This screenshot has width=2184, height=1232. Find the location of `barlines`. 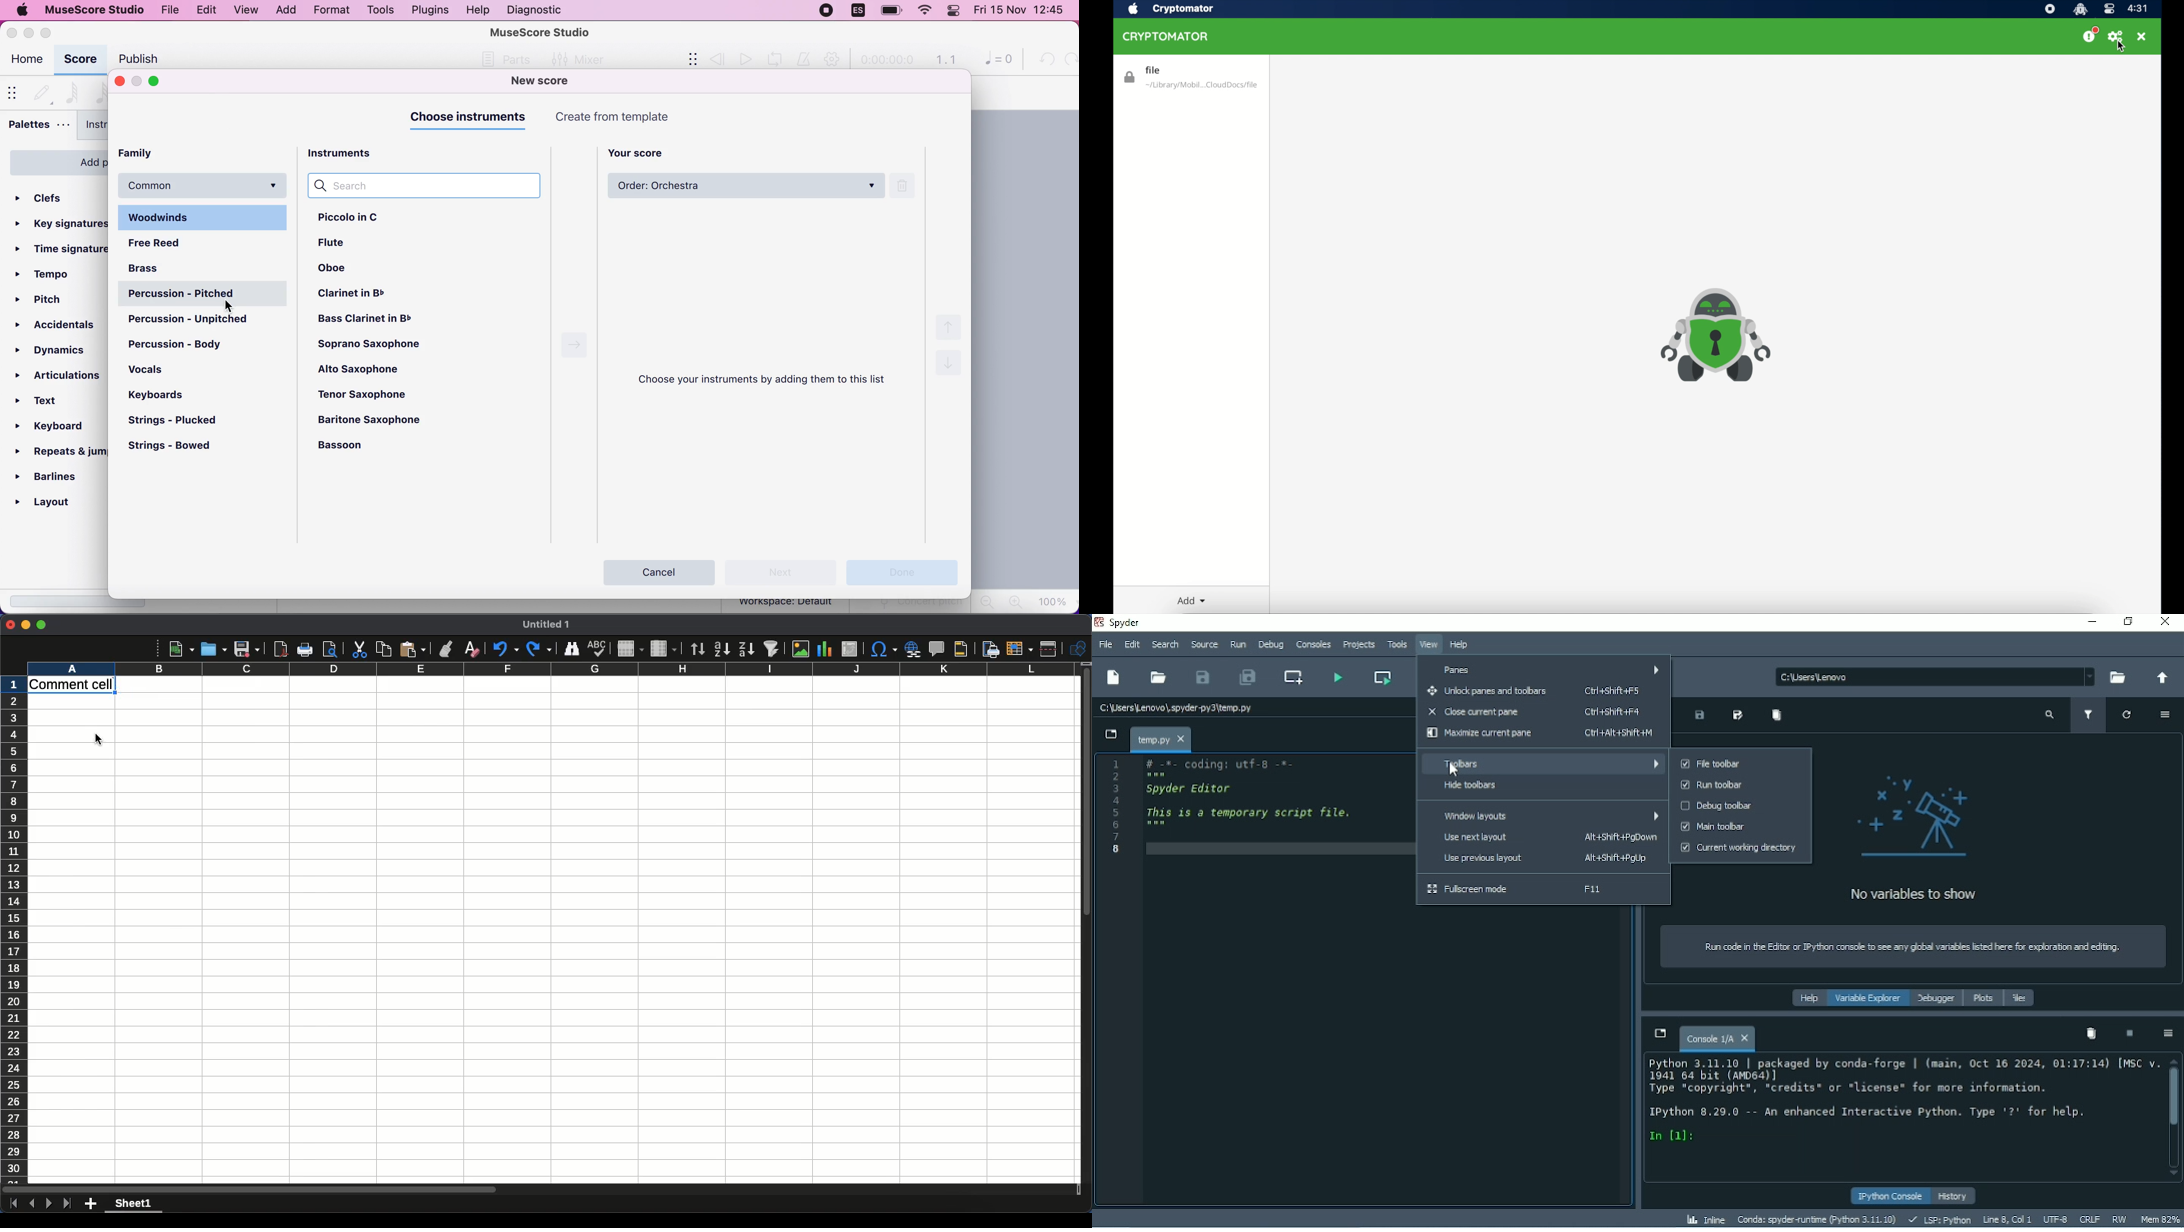

barlines is located at coordinates (55, 476).